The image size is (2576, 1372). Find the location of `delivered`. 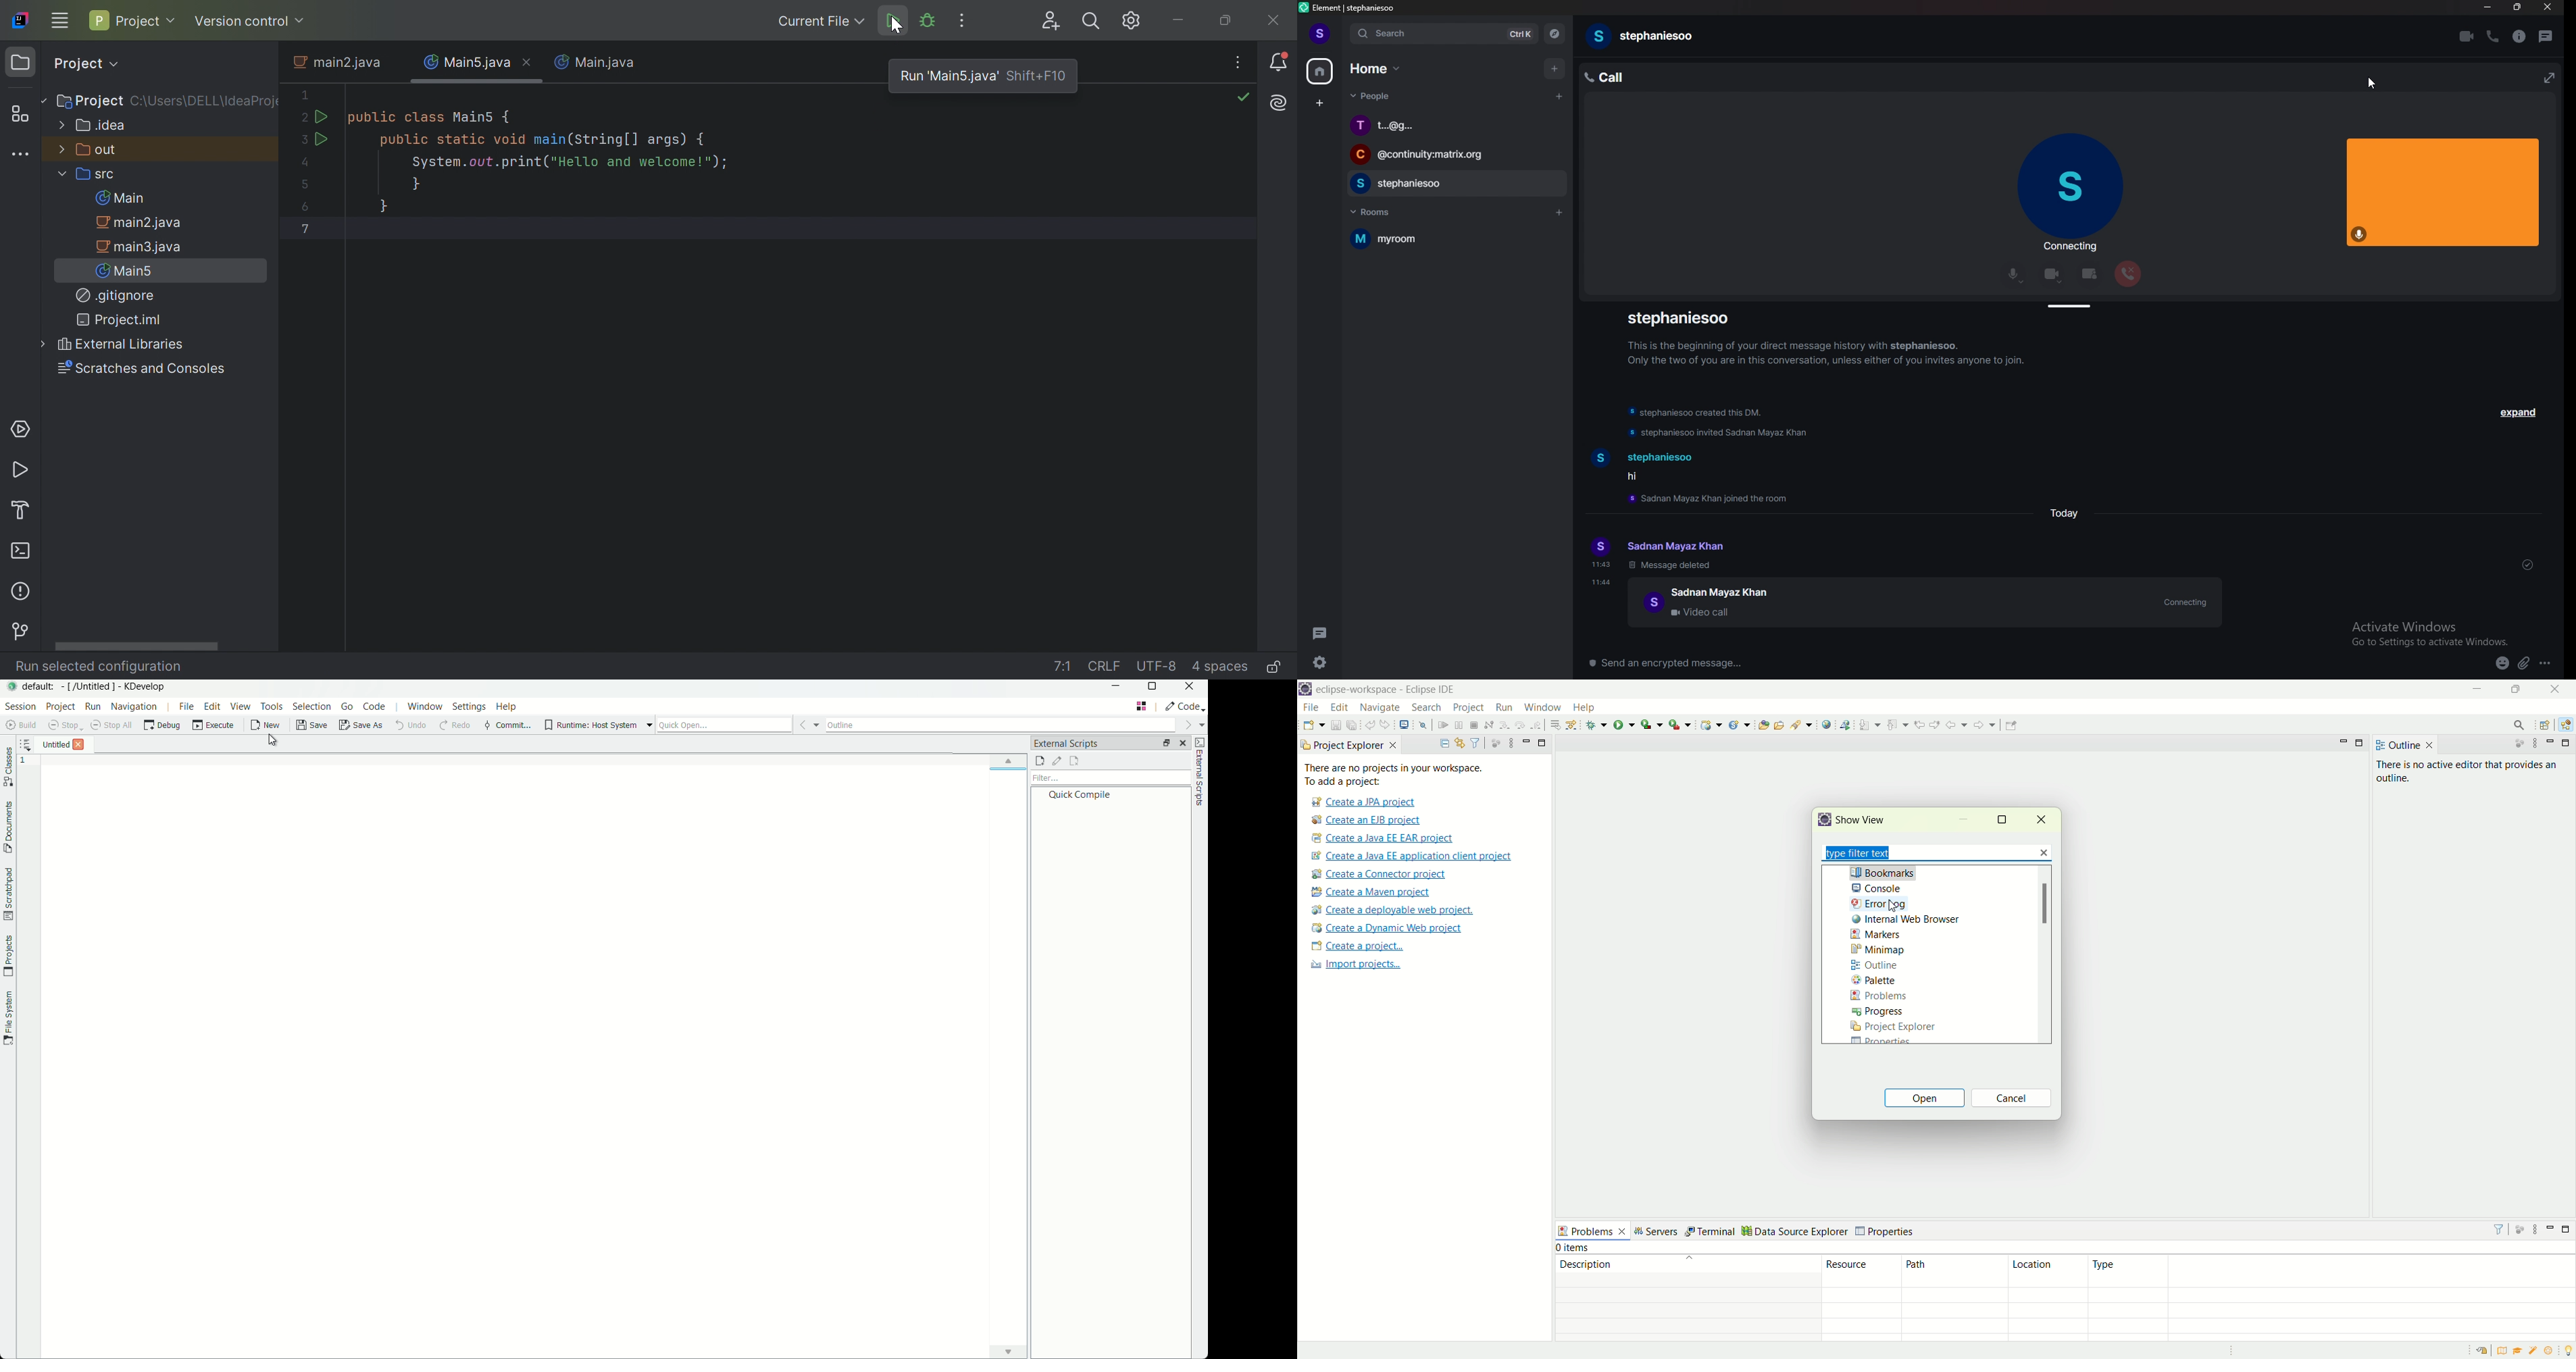

delivered is located at coordinates (2536, 623).